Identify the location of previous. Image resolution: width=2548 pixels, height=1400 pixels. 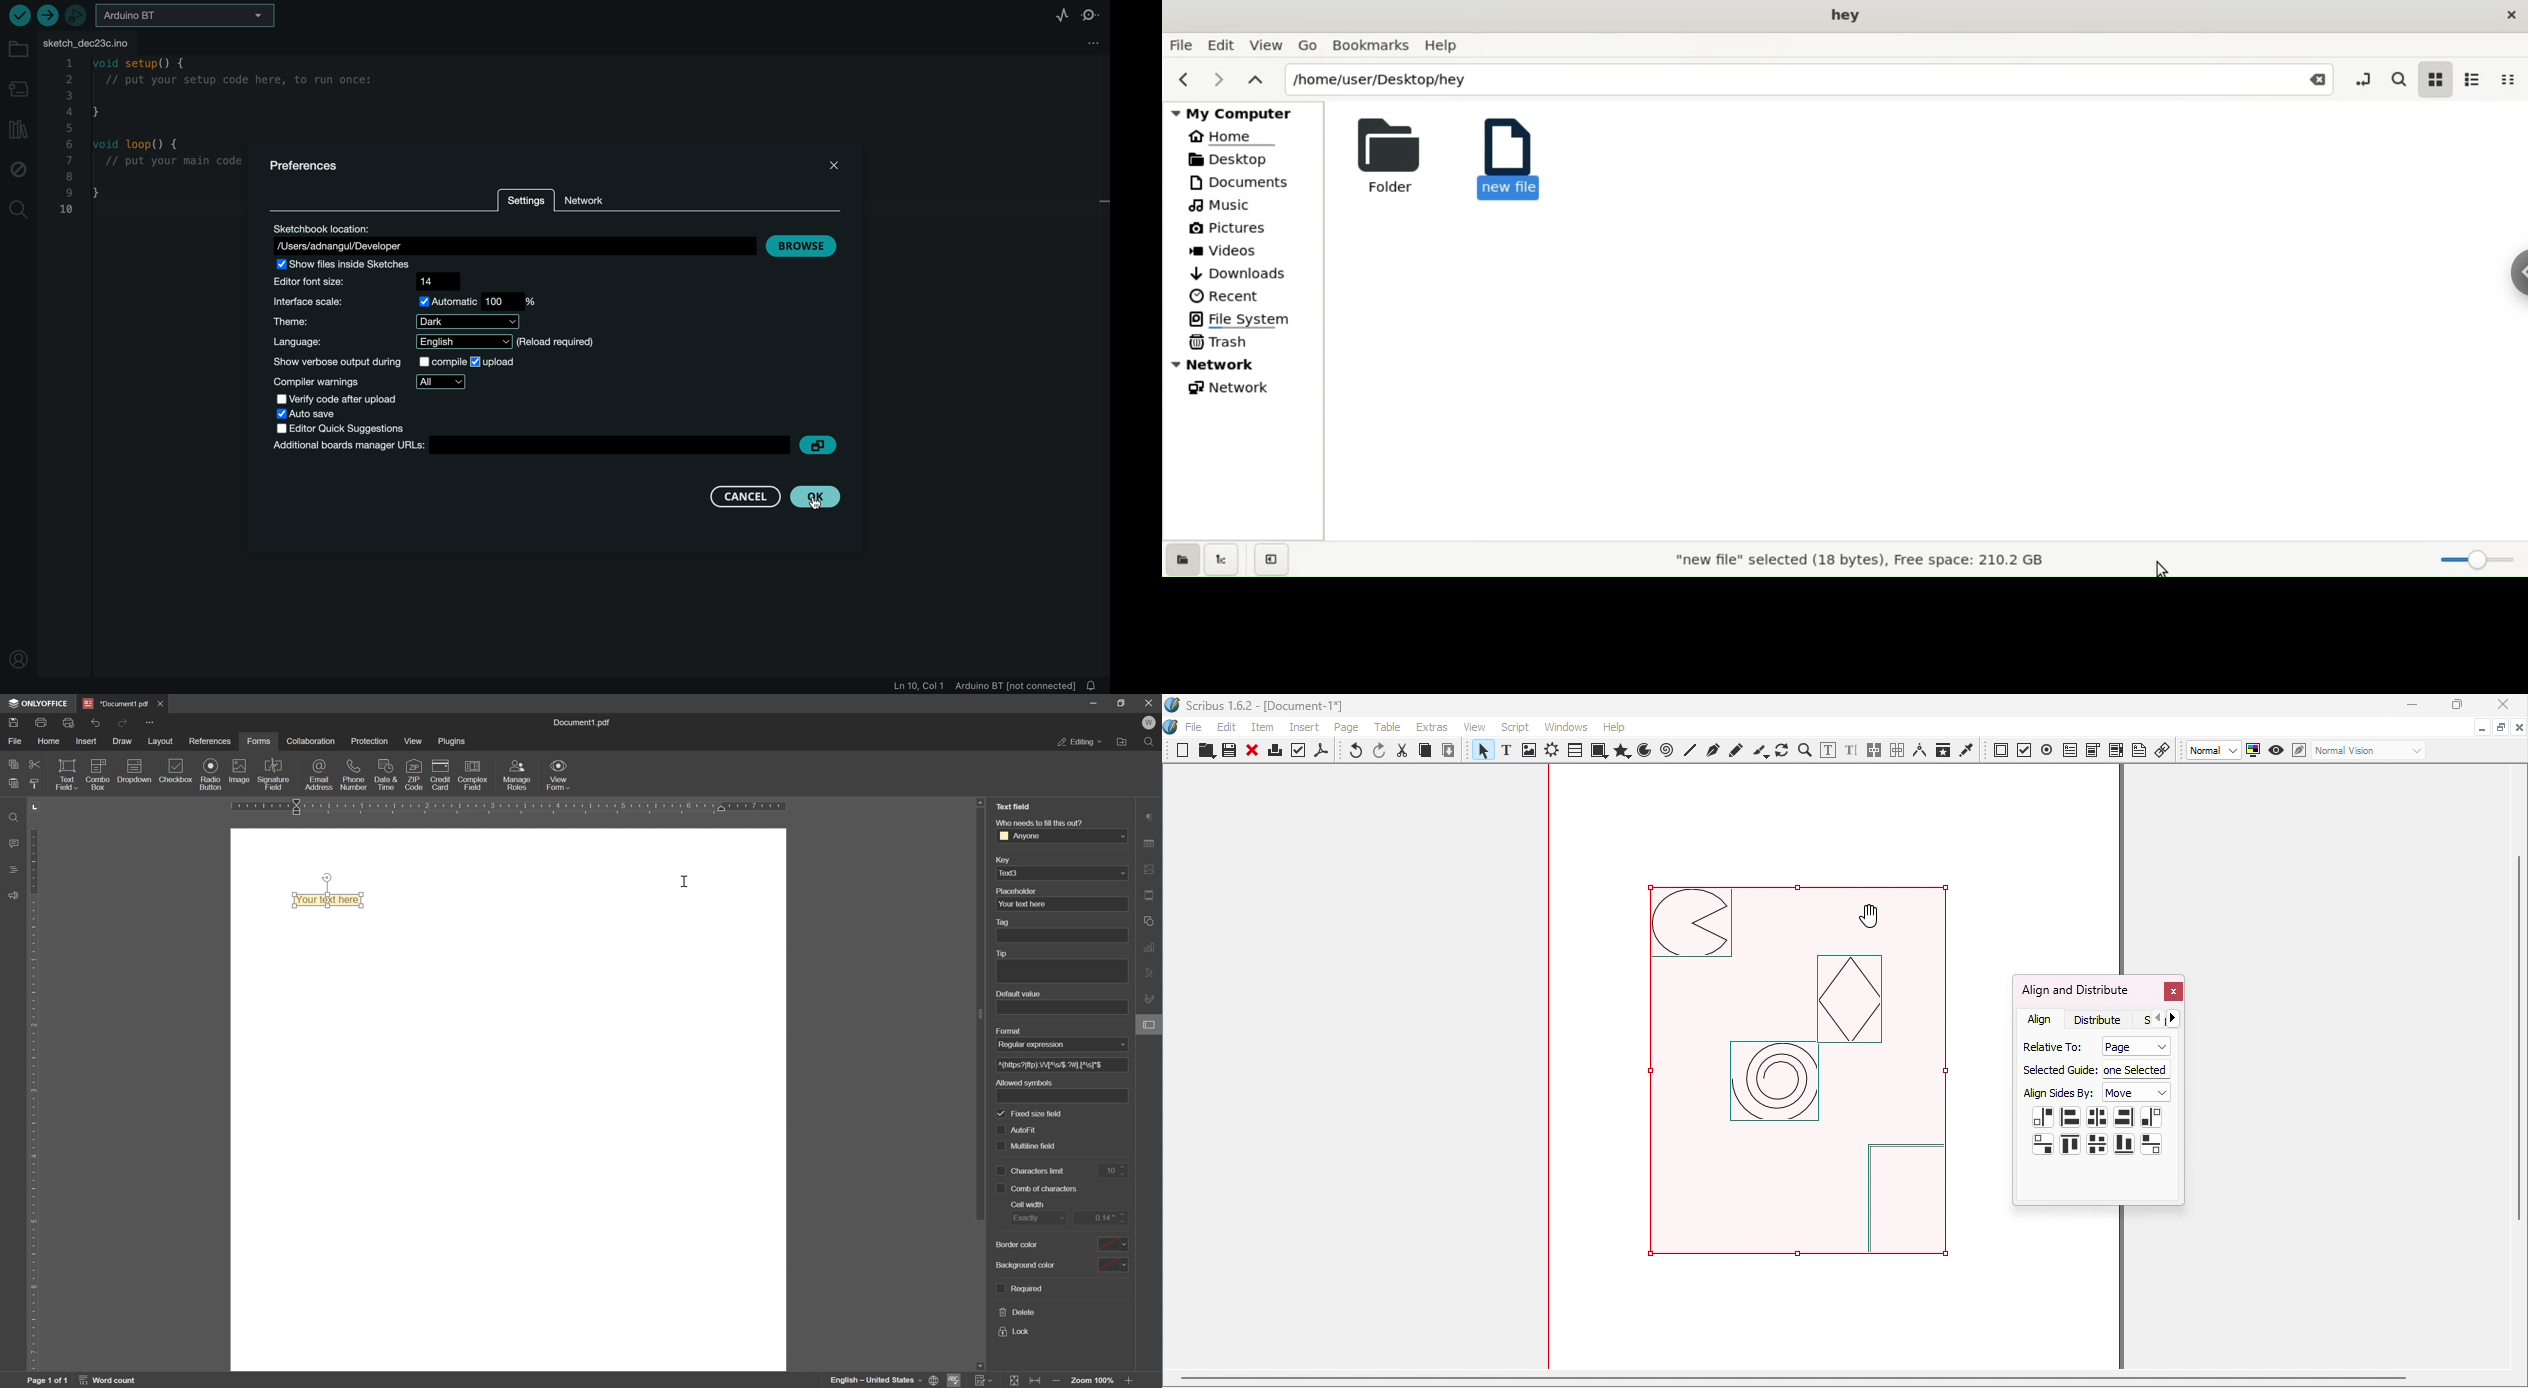
(1183, 79).